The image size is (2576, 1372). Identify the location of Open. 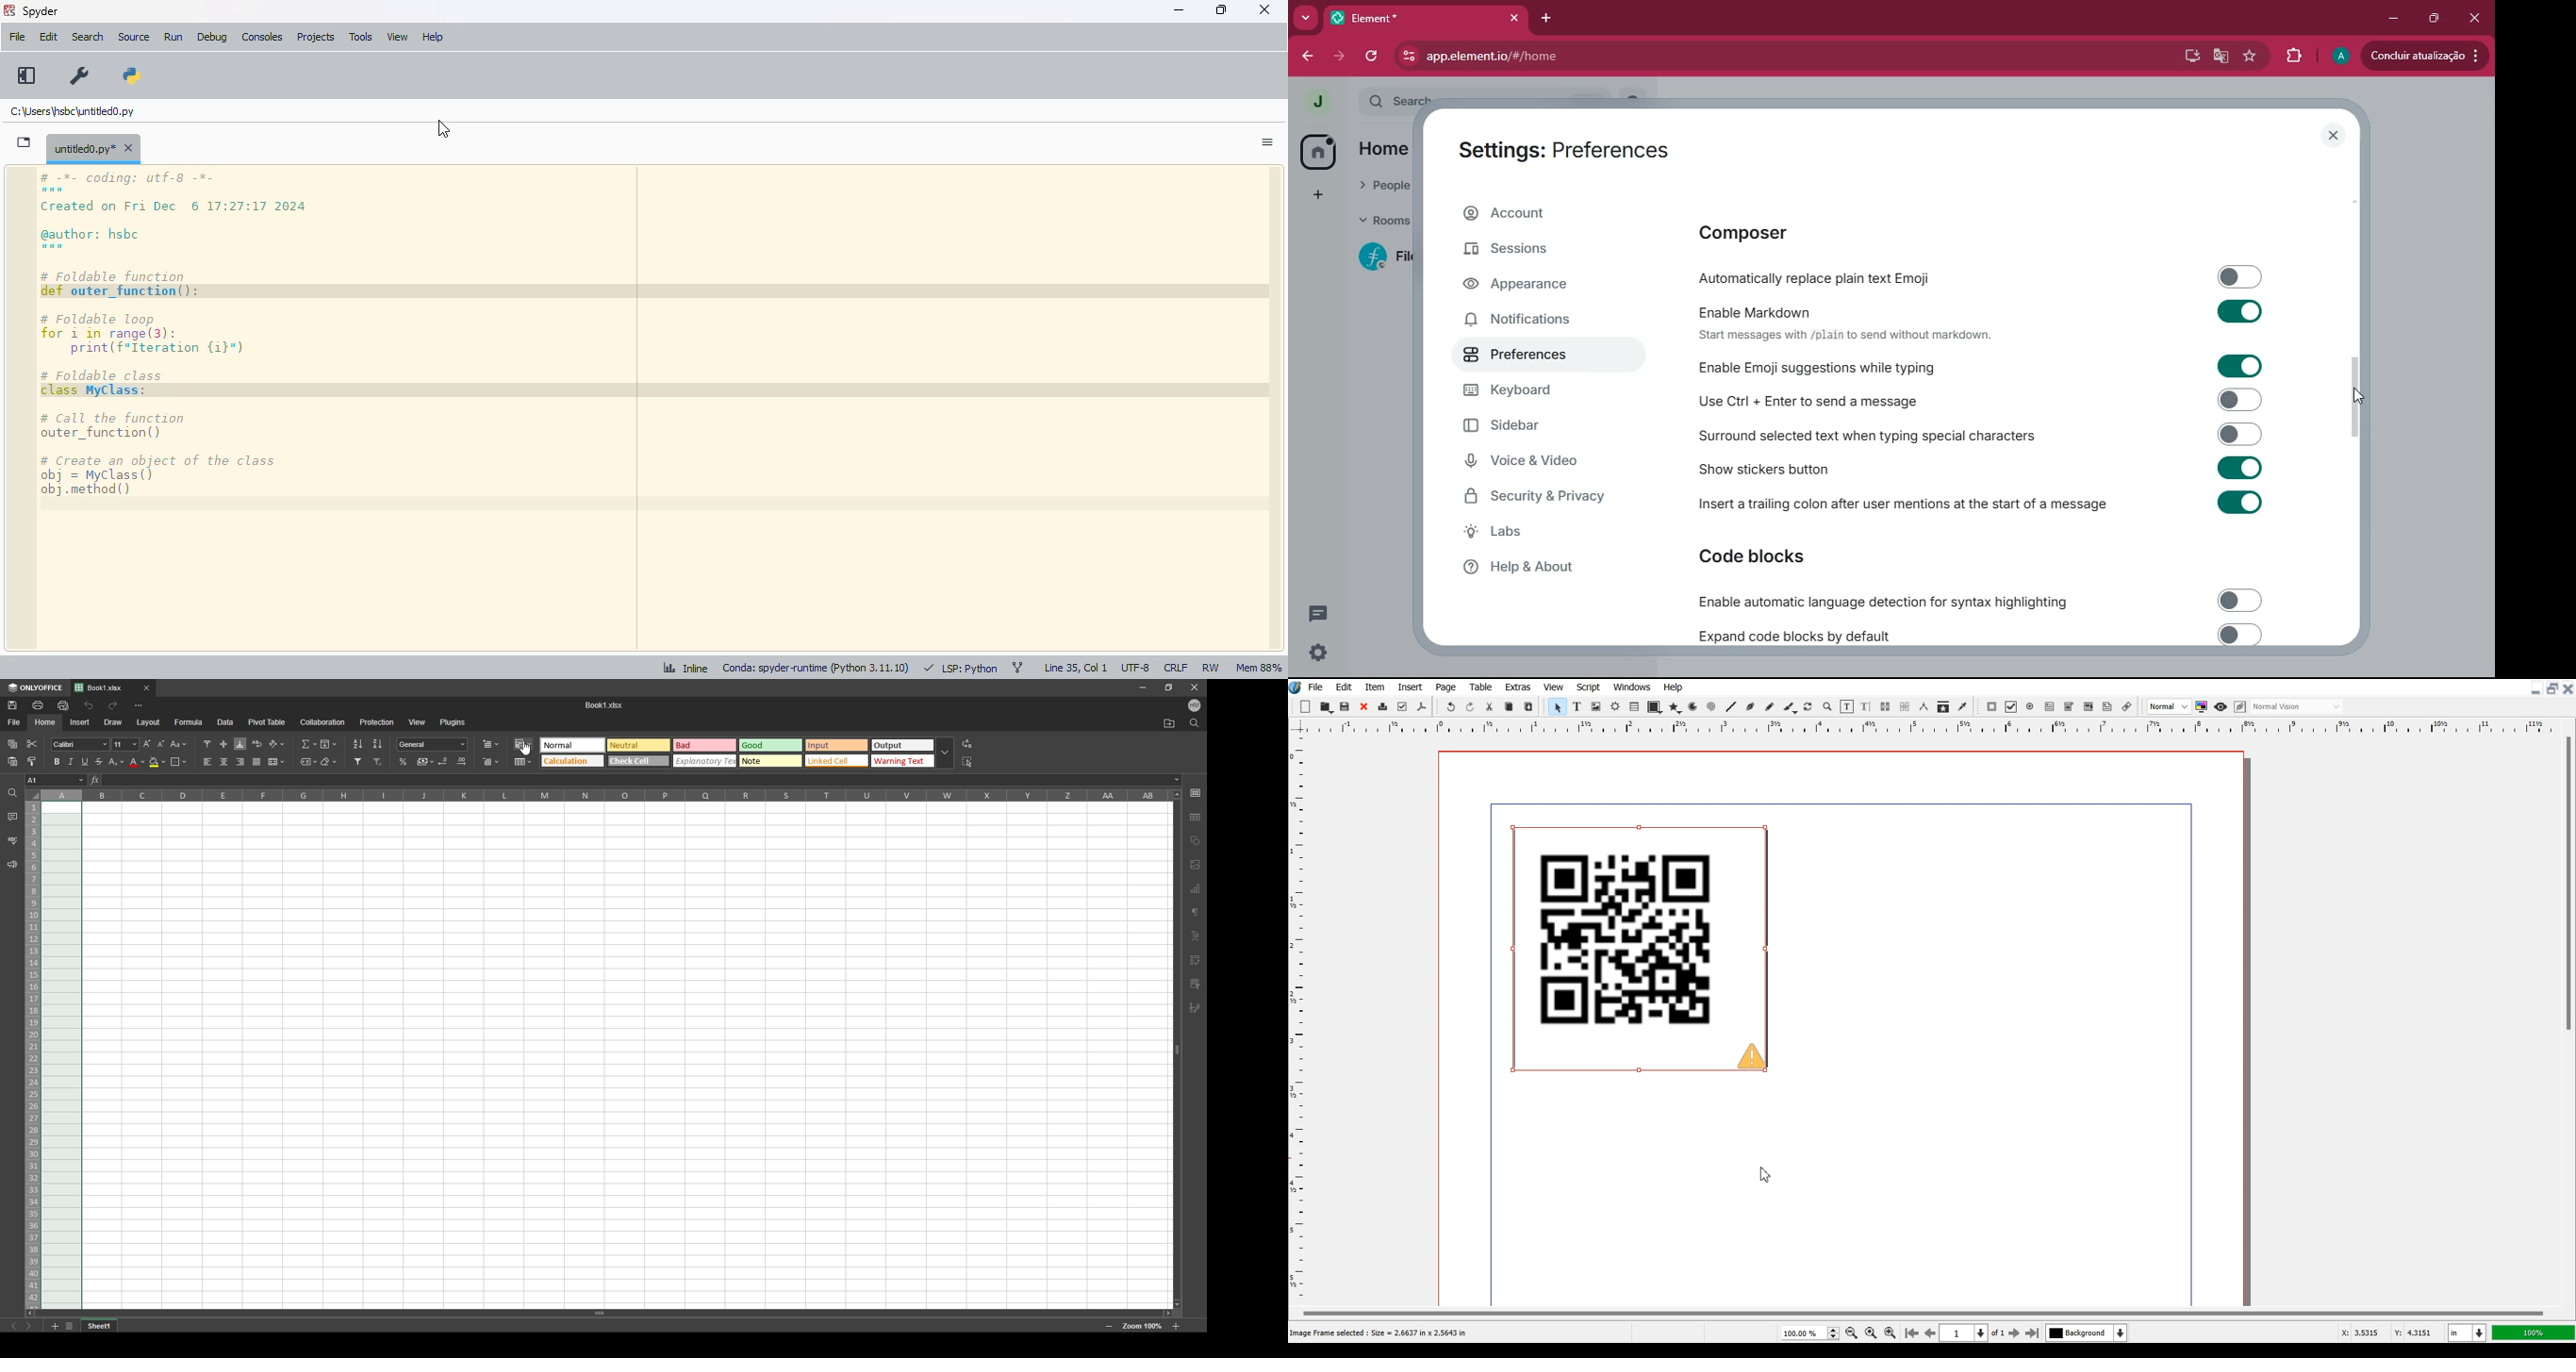
(1346, 707).